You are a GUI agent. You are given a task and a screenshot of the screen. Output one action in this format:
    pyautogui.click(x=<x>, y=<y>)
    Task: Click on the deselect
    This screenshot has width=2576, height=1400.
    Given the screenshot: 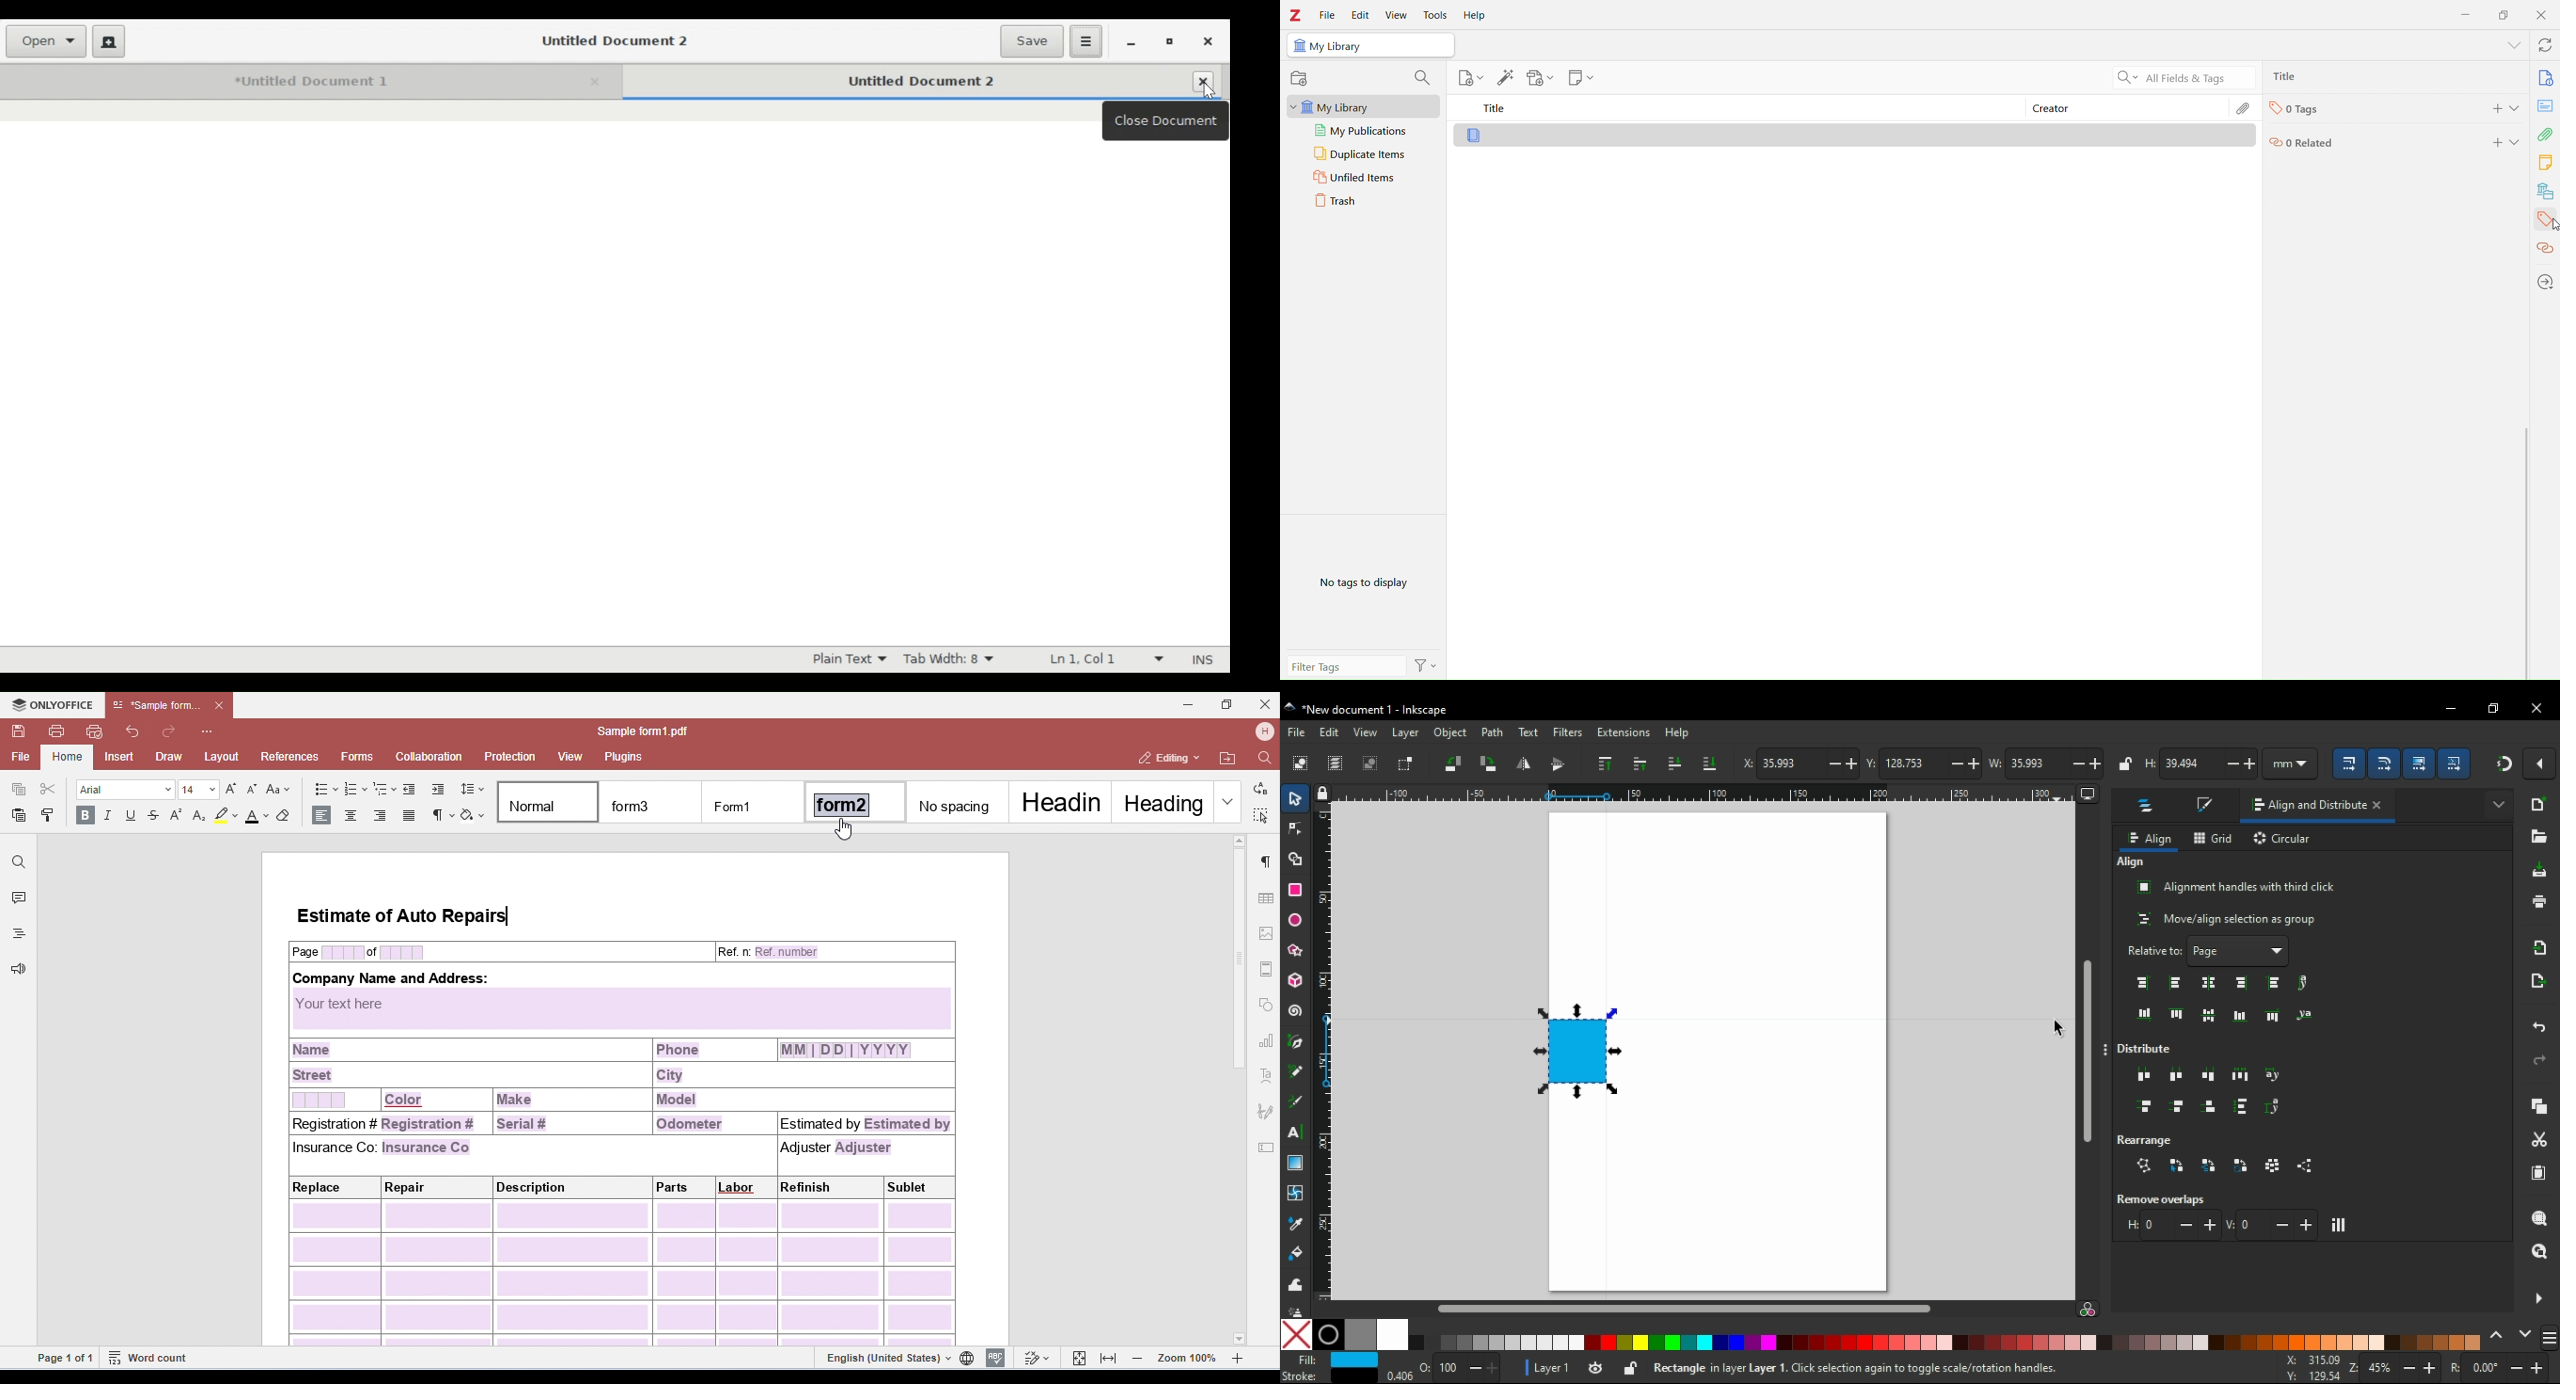 What is the action you would take?
    pyautogui.click(x=1371, y=765)
    